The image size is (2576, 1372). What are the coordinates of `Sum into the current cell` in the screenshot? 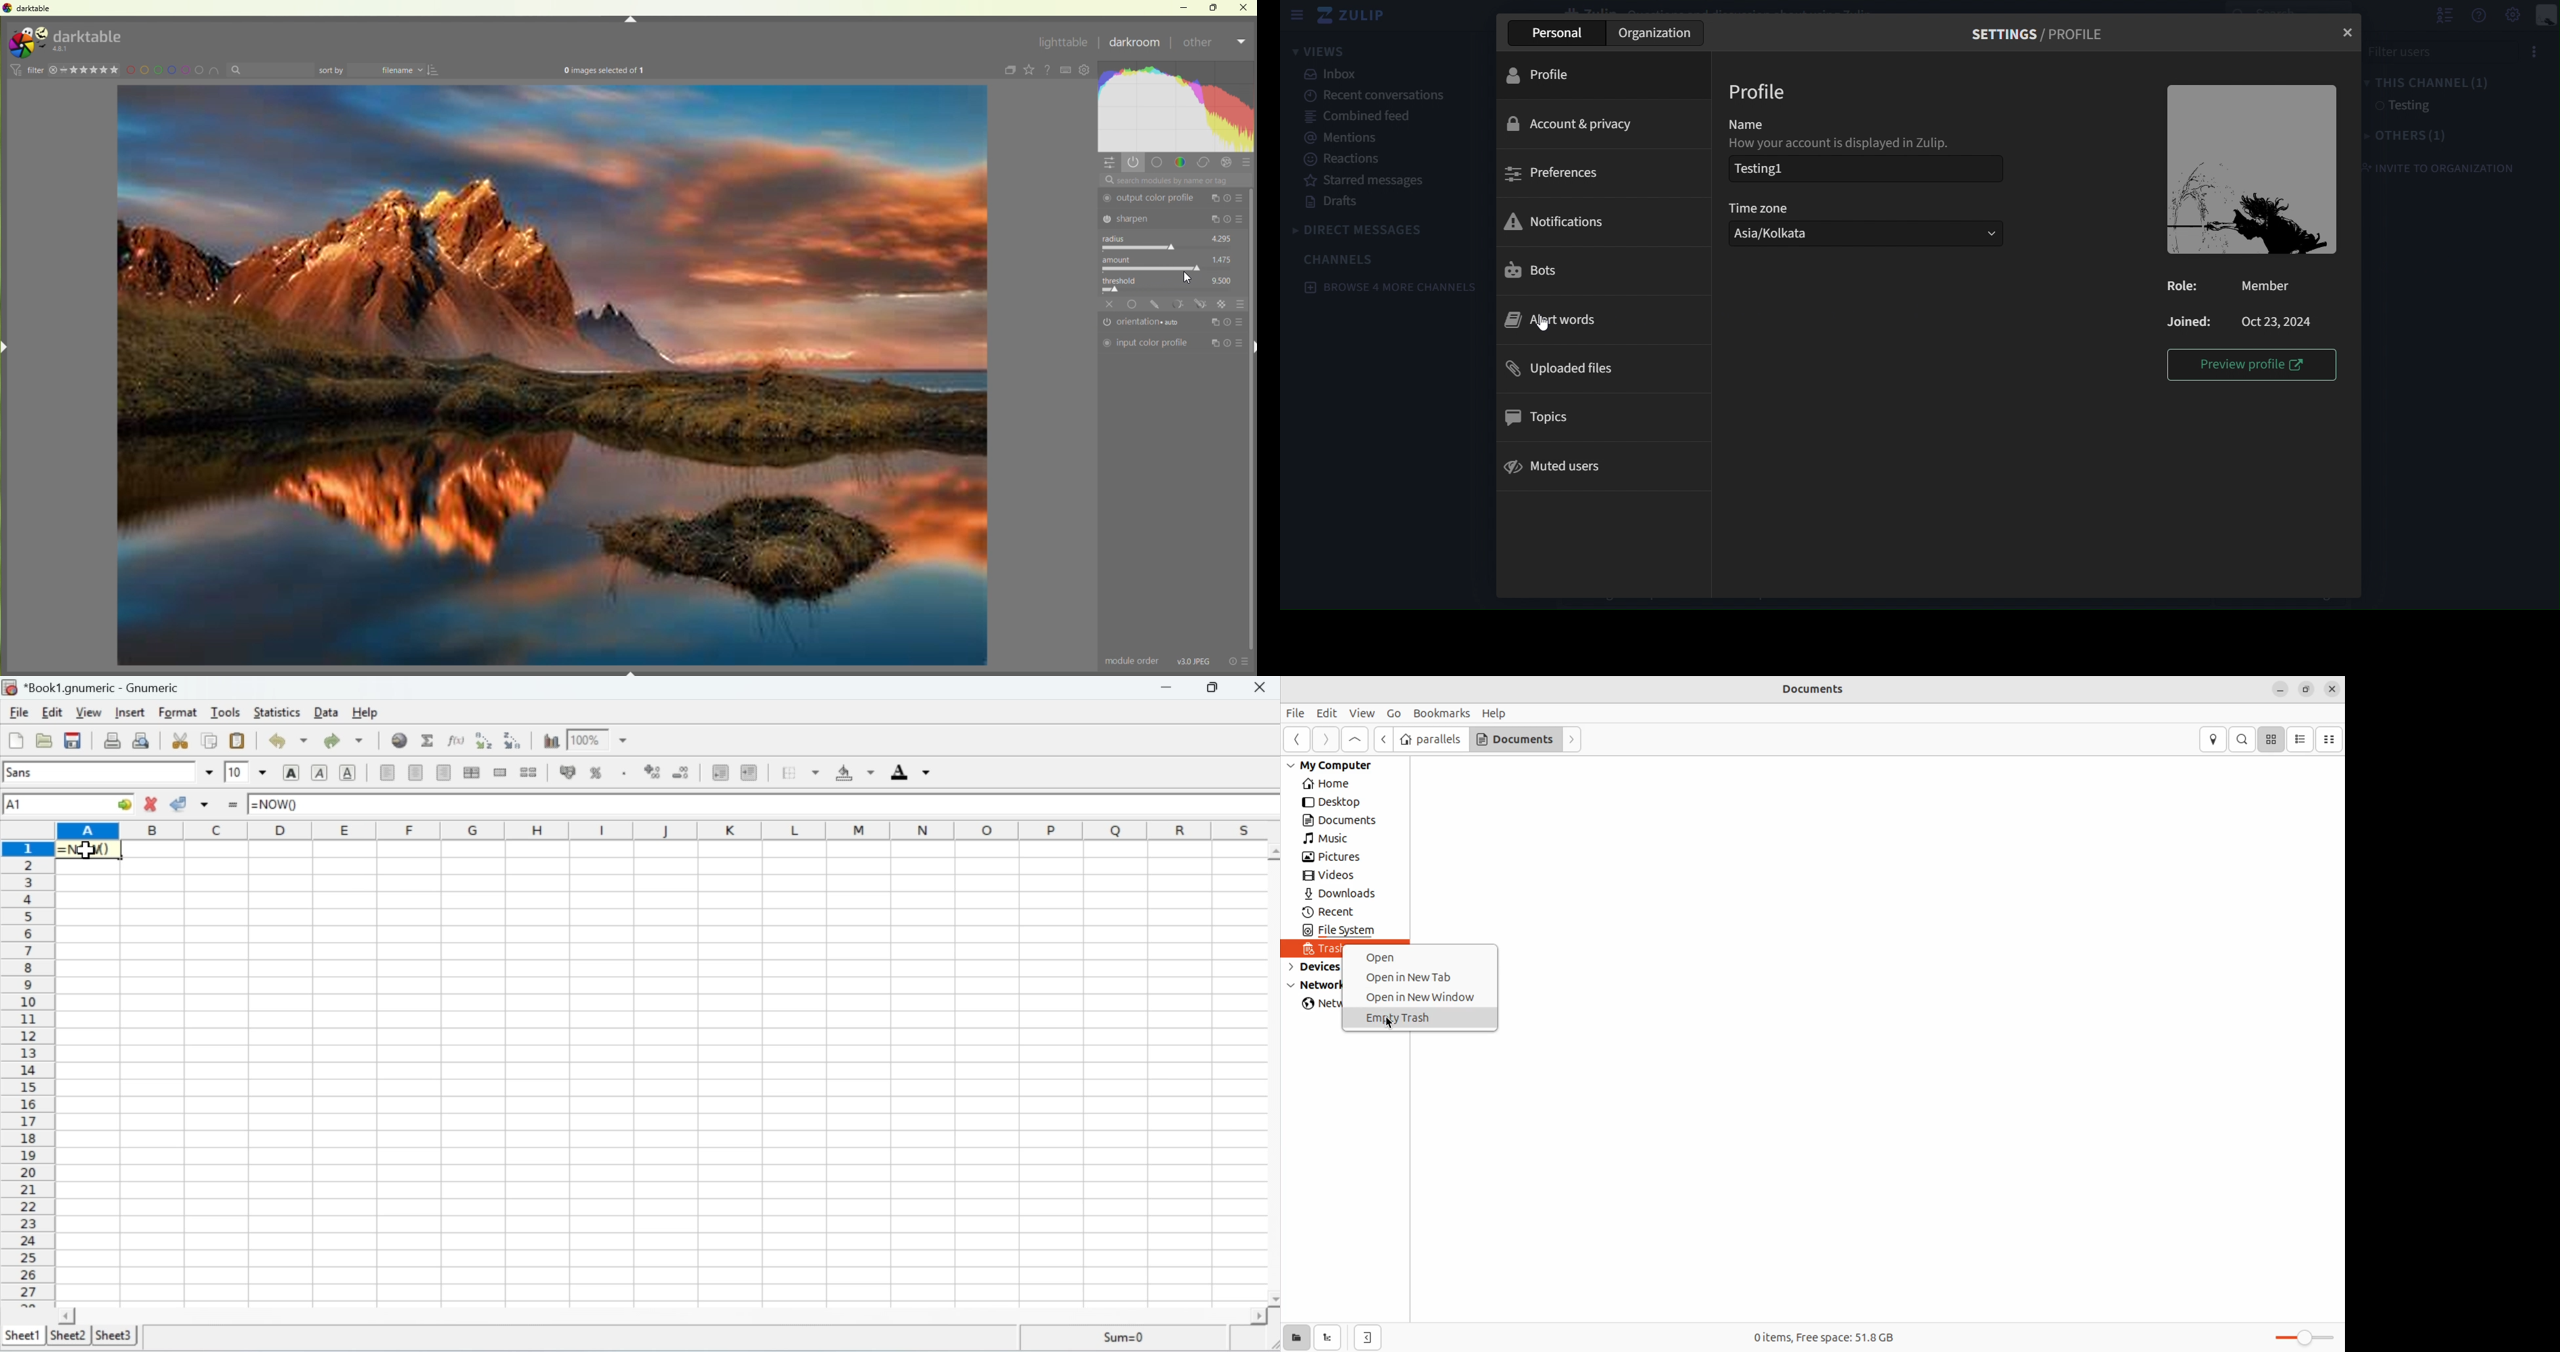 It's located at (430, 742).